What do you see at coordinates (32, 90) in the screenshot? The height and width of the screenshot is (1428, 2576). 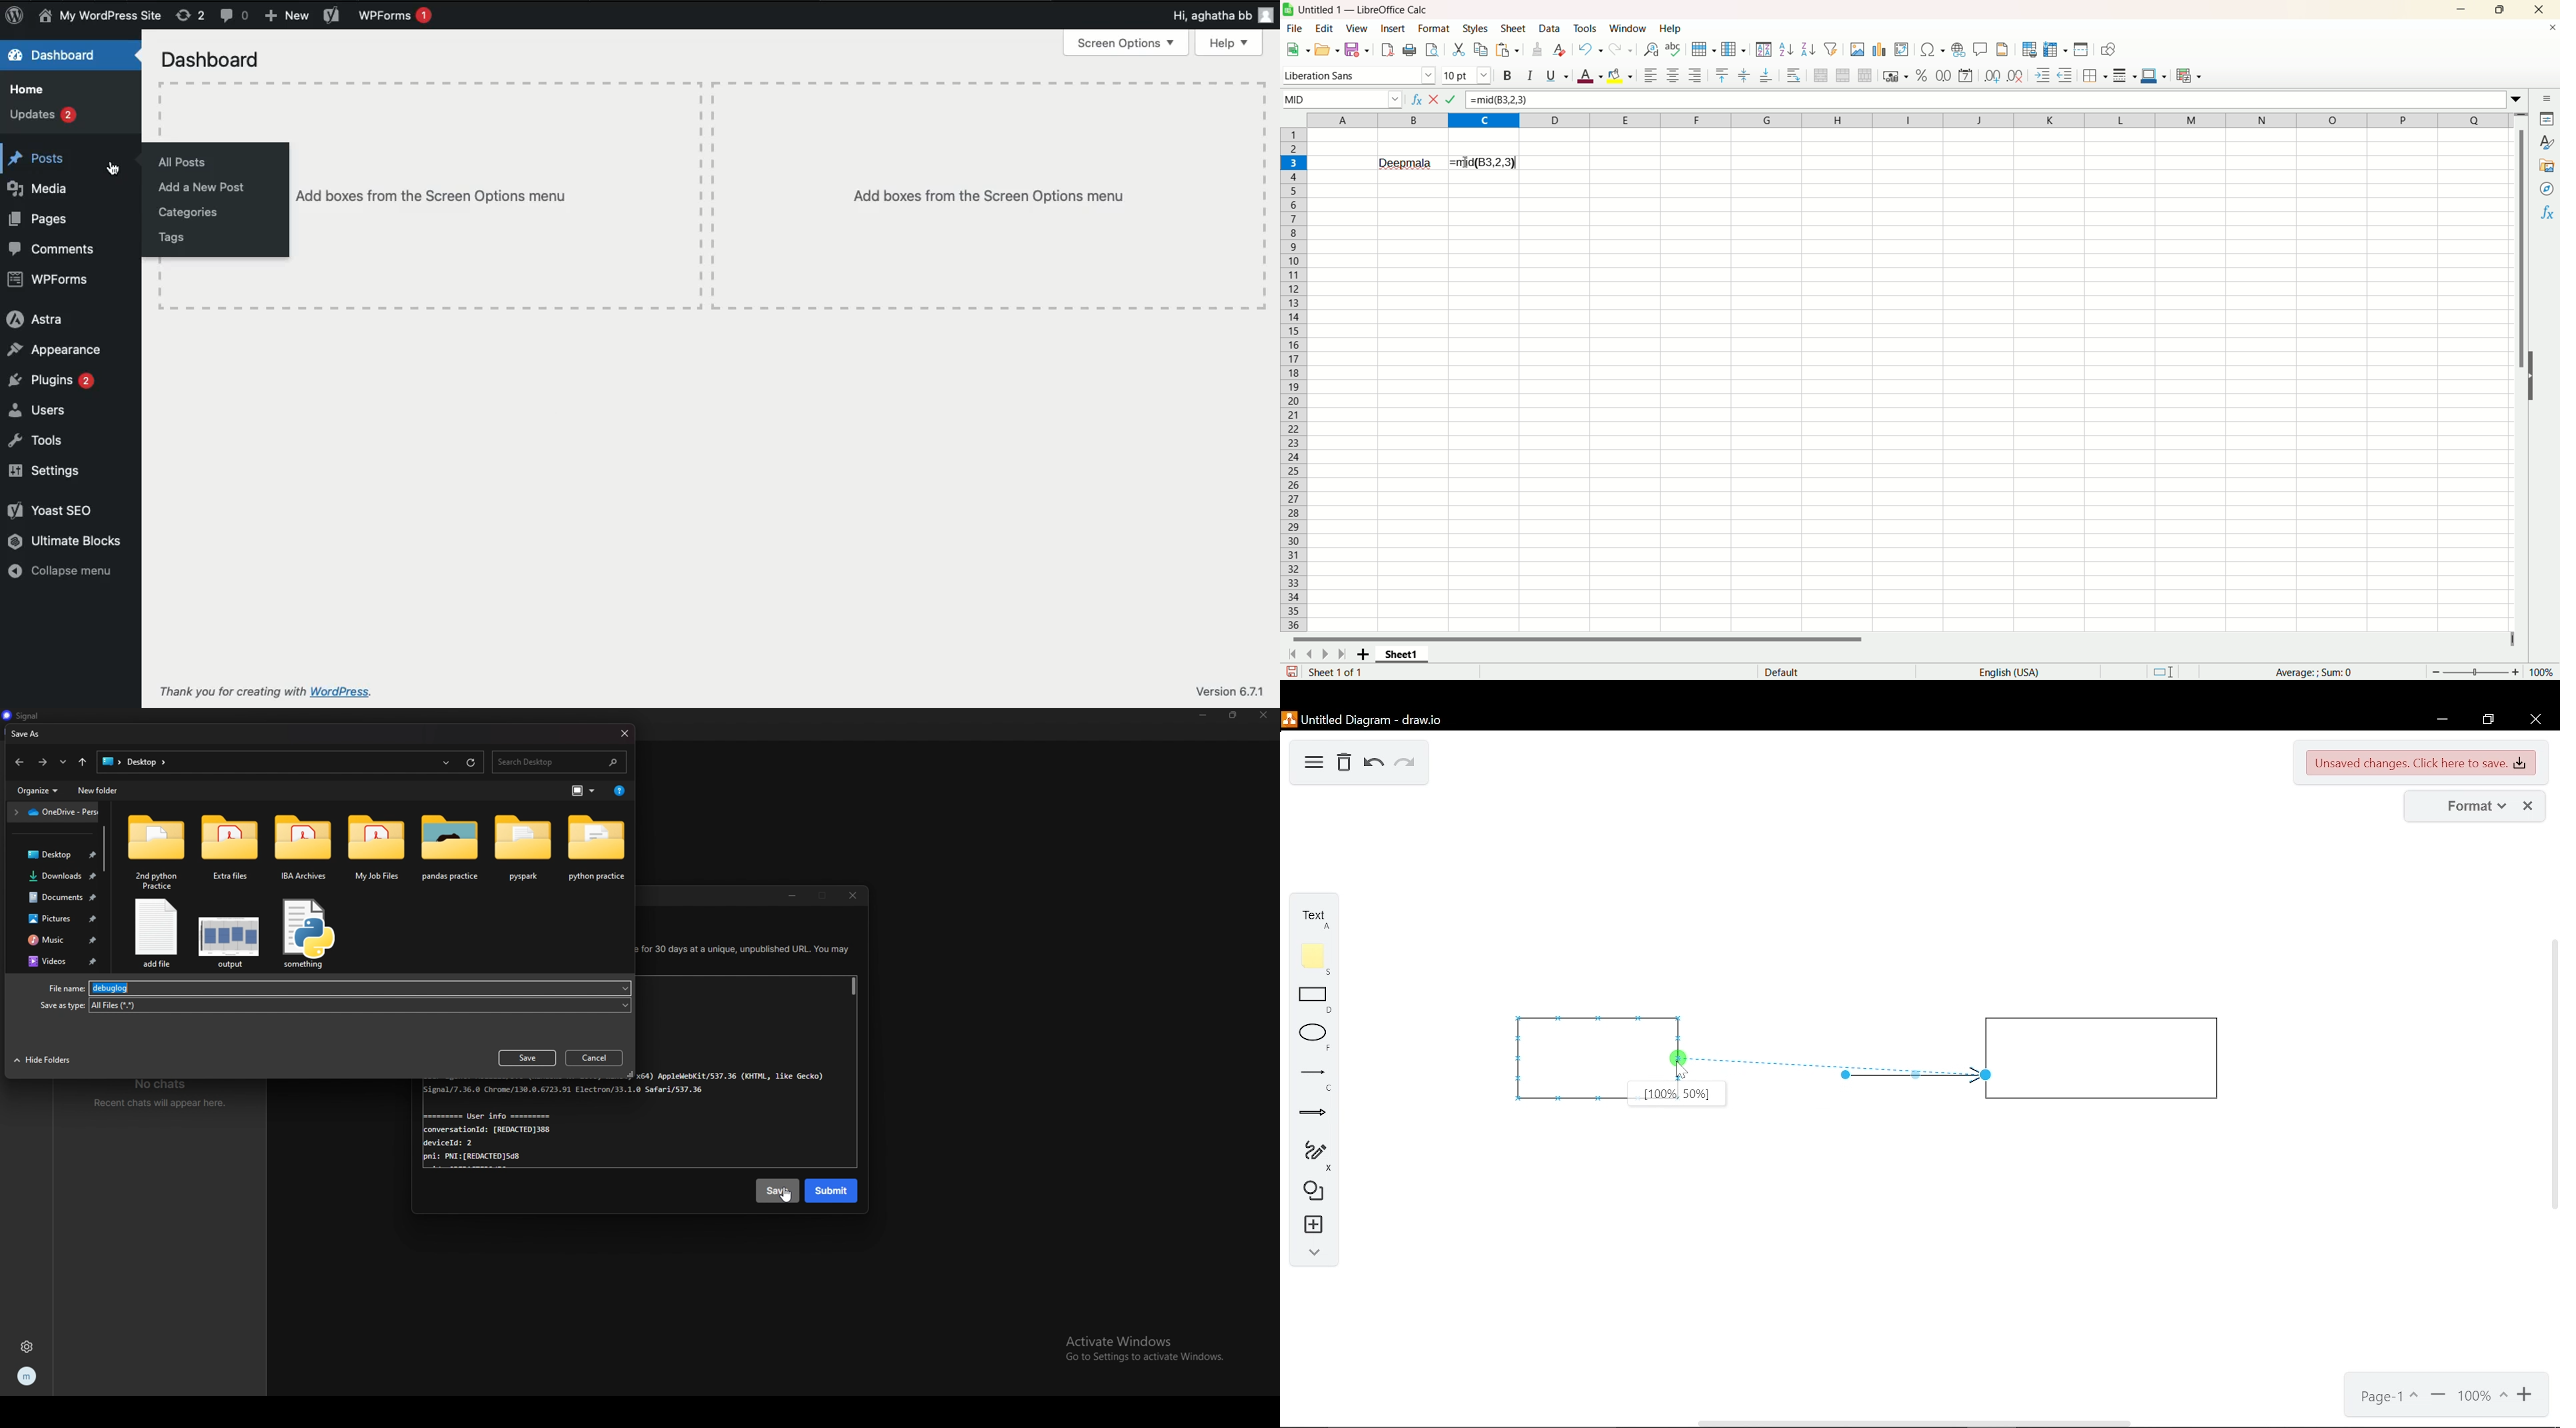 I see `Home` at bounding box center [32, 90].